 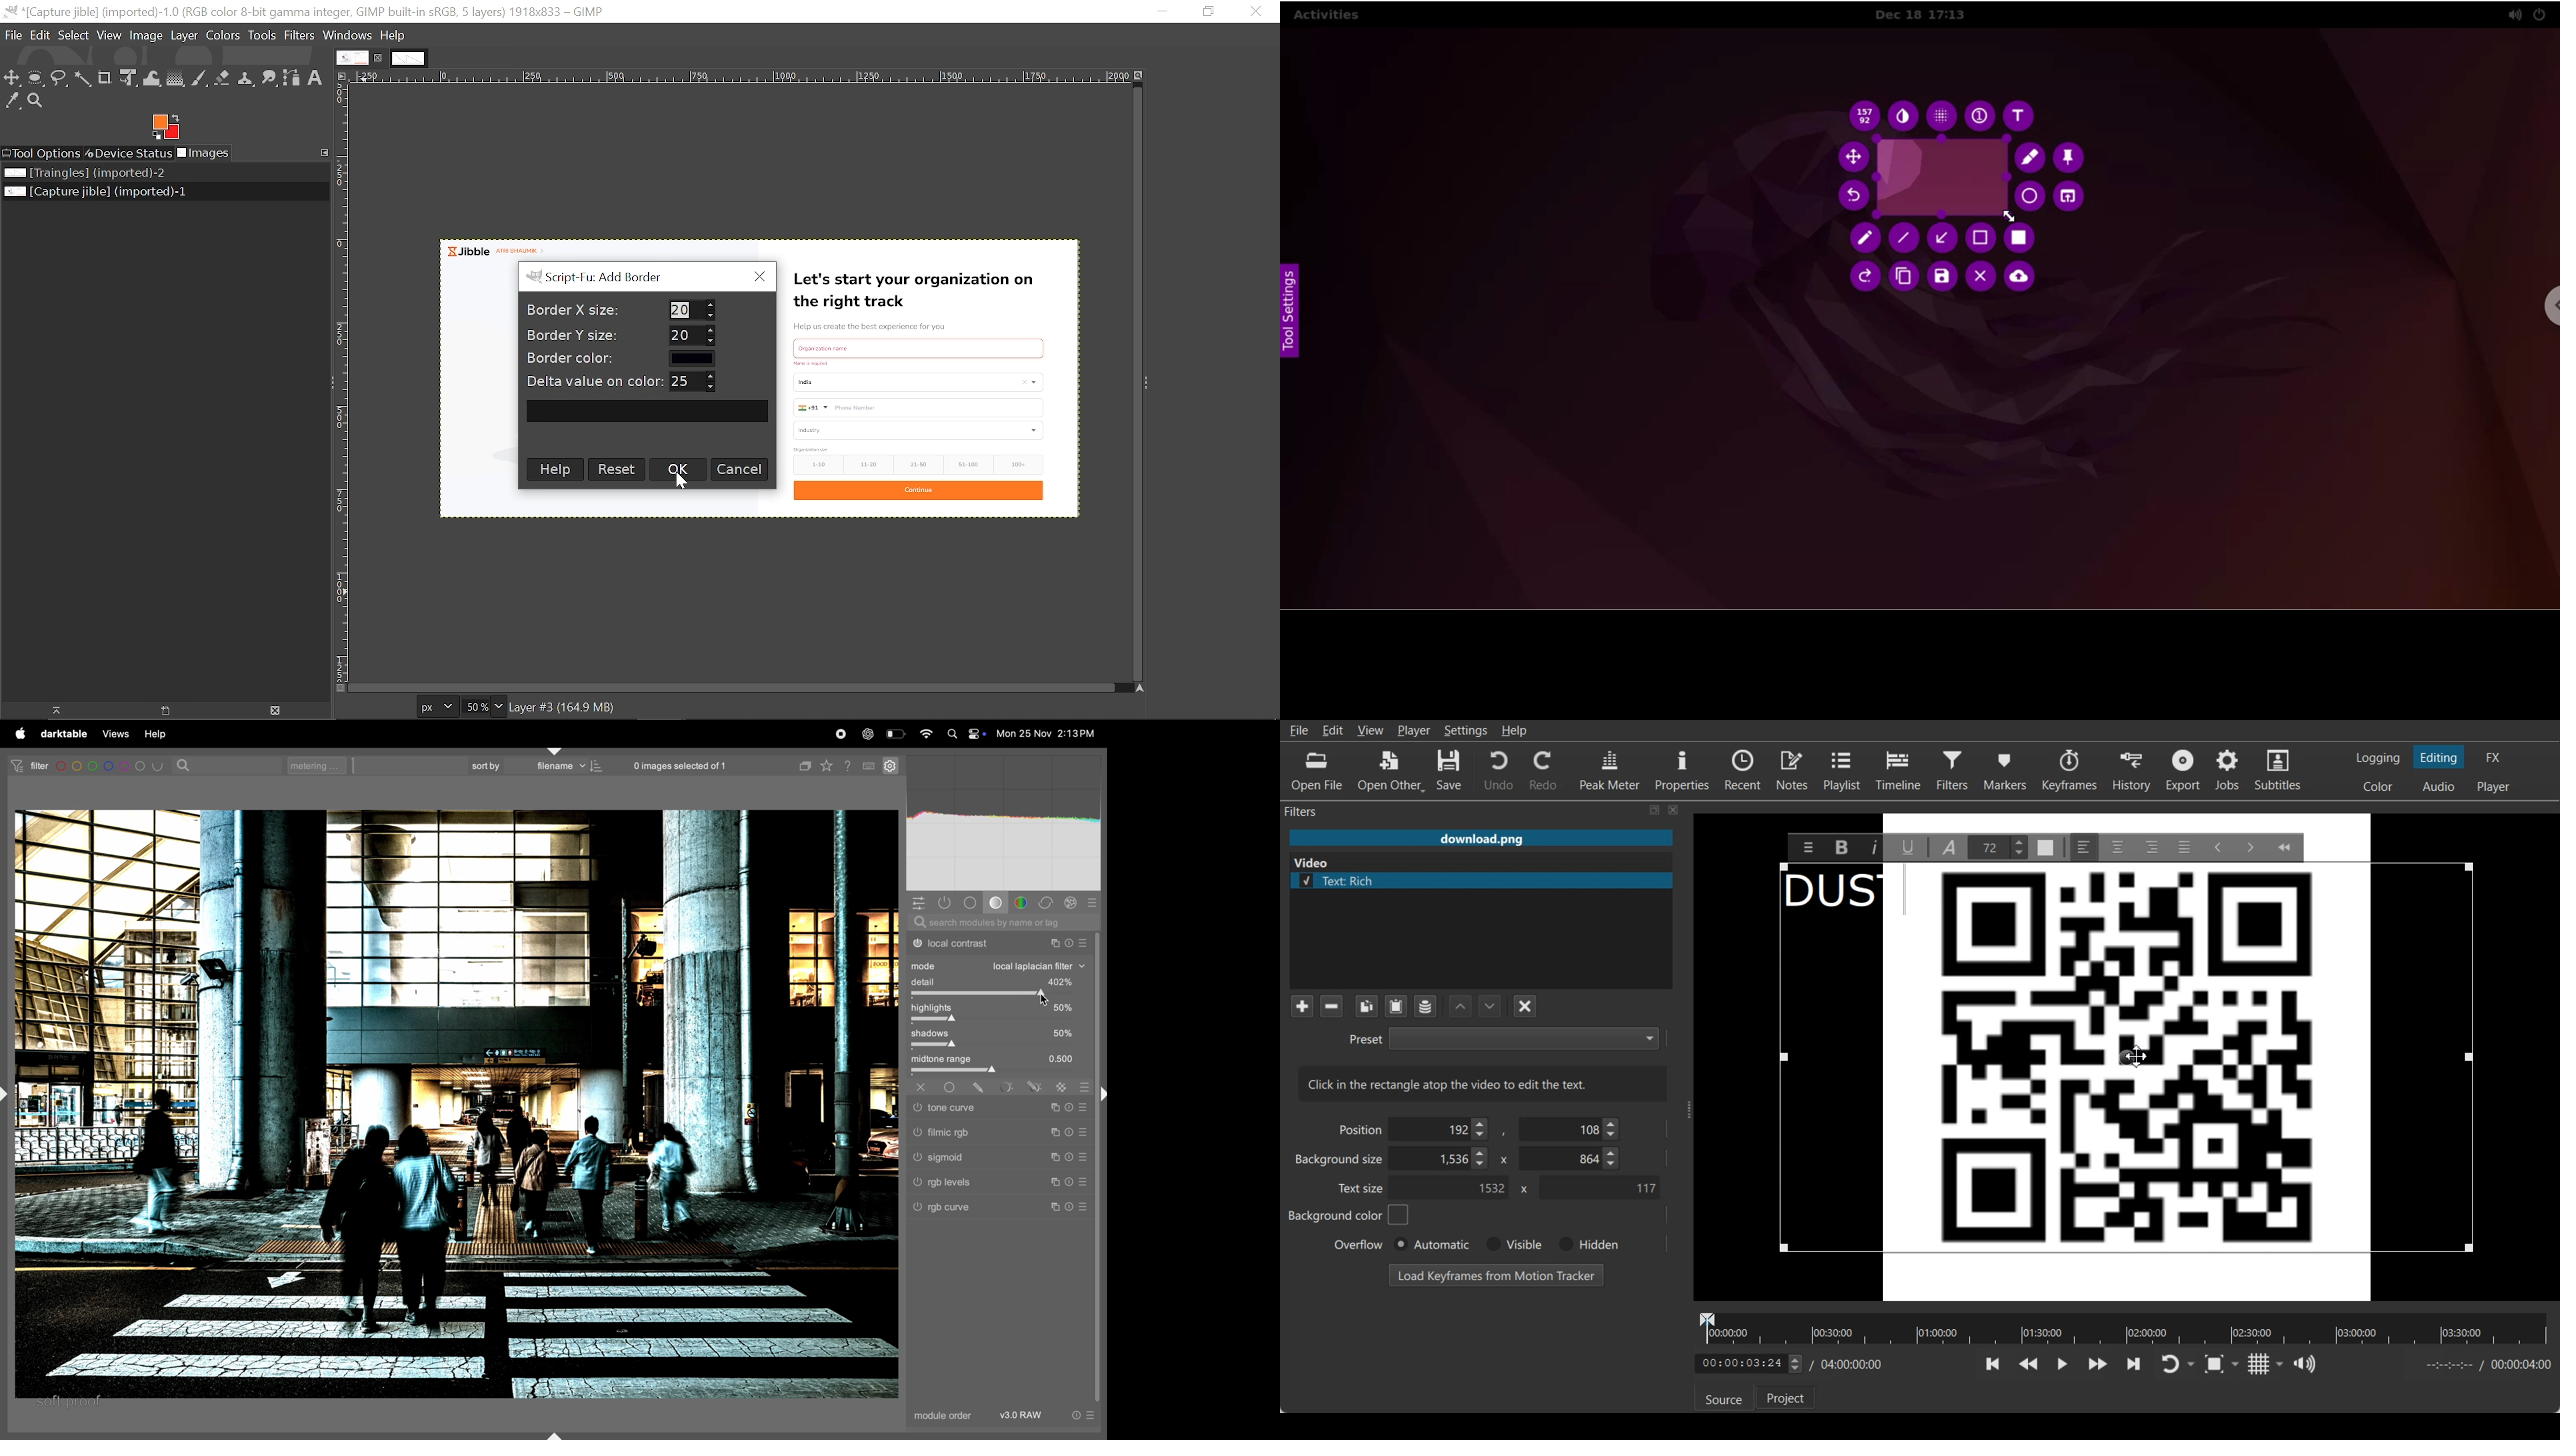 What do you see at coordinates (2216, 1365) in the screenshot?
I see `Toggle Zoom` at bounding box center [2216, 1365].